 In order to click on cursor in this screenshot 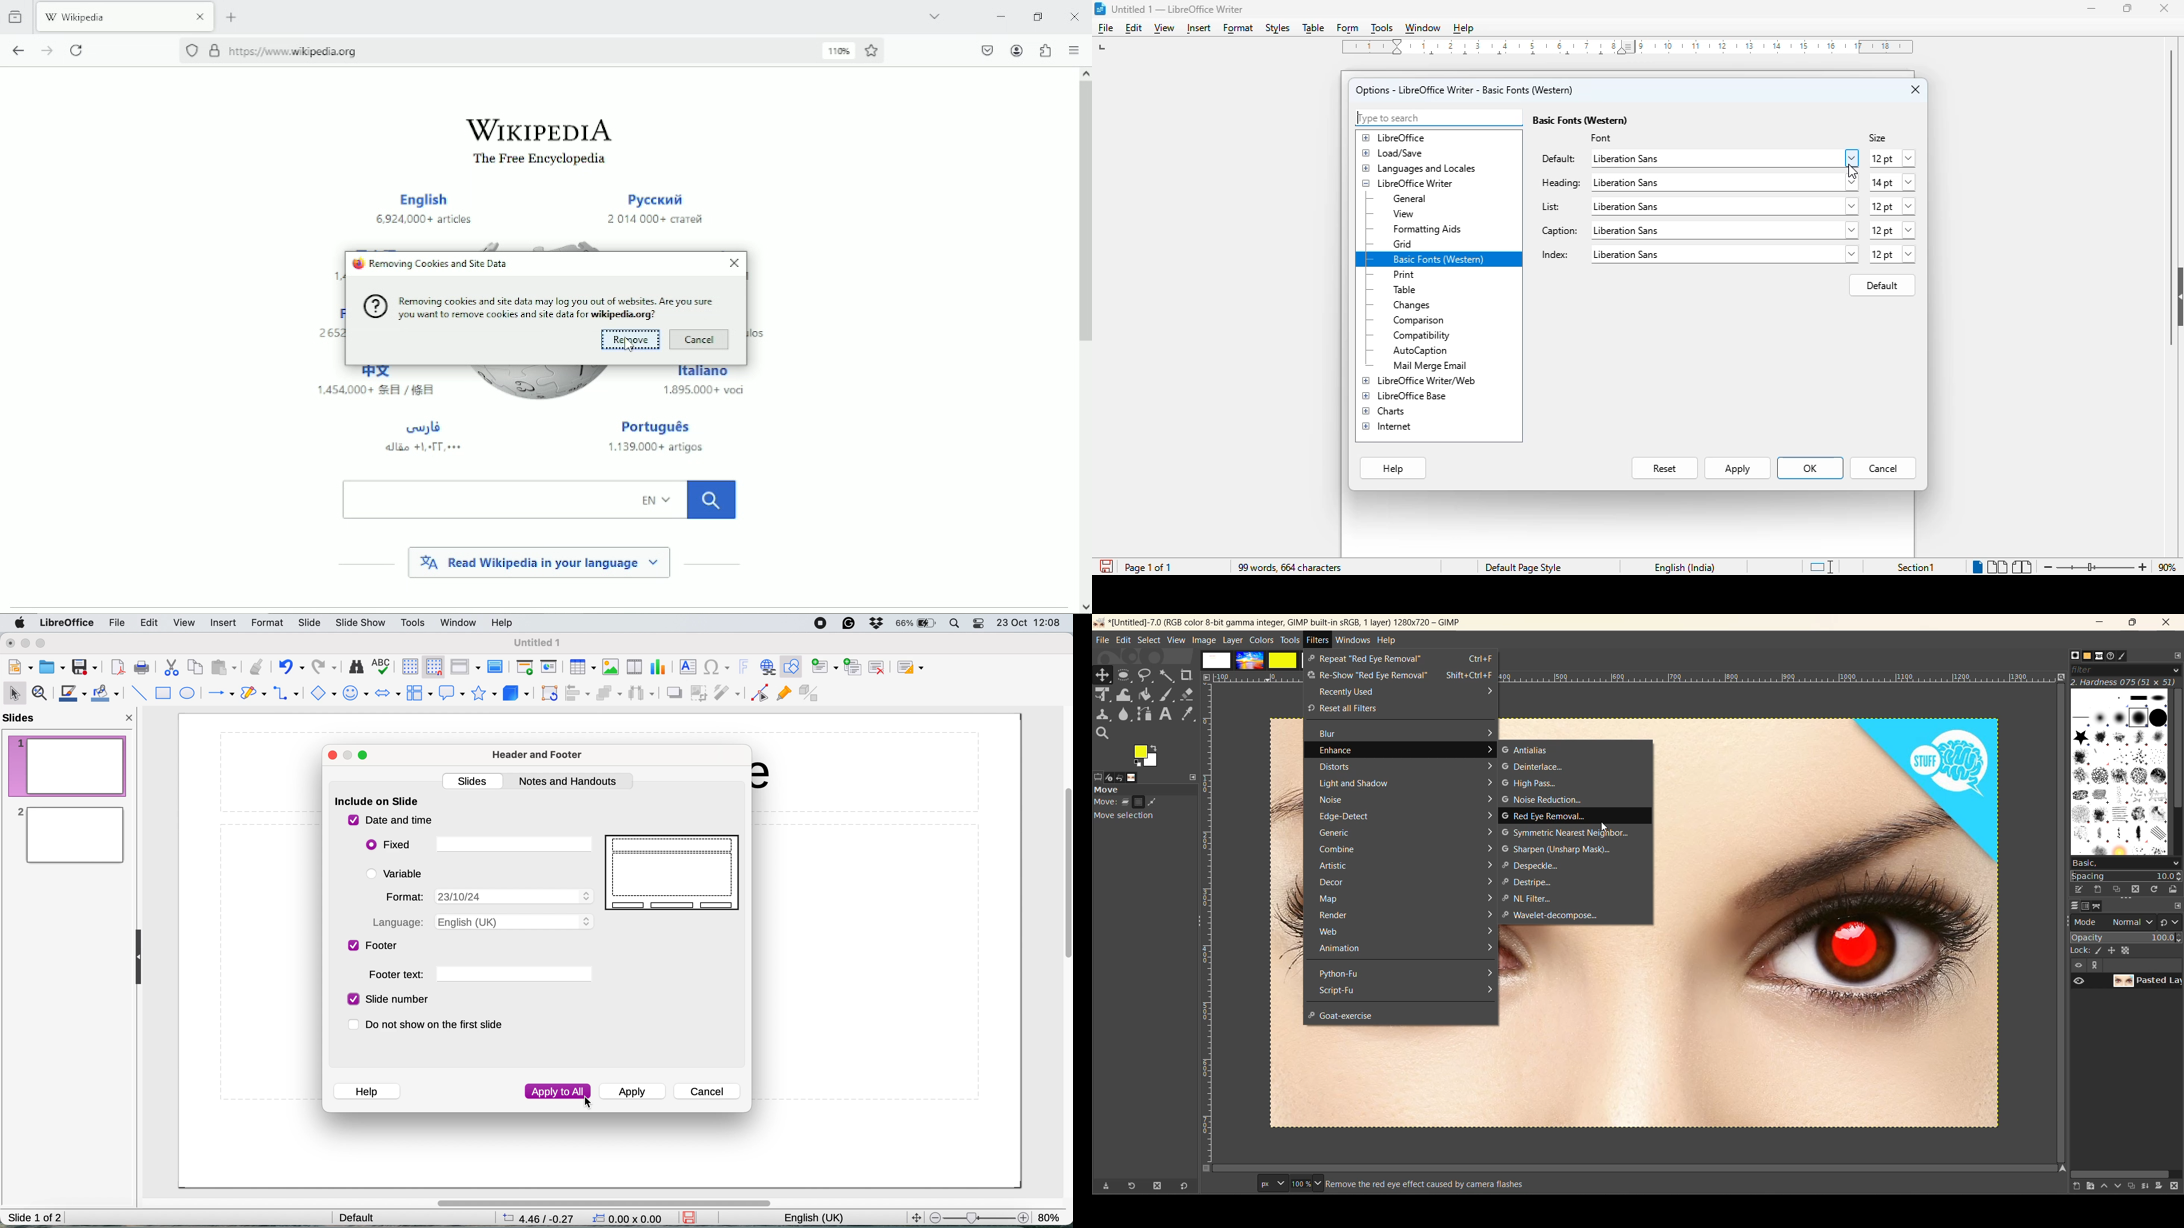, I will do `click(1852, 172)`.